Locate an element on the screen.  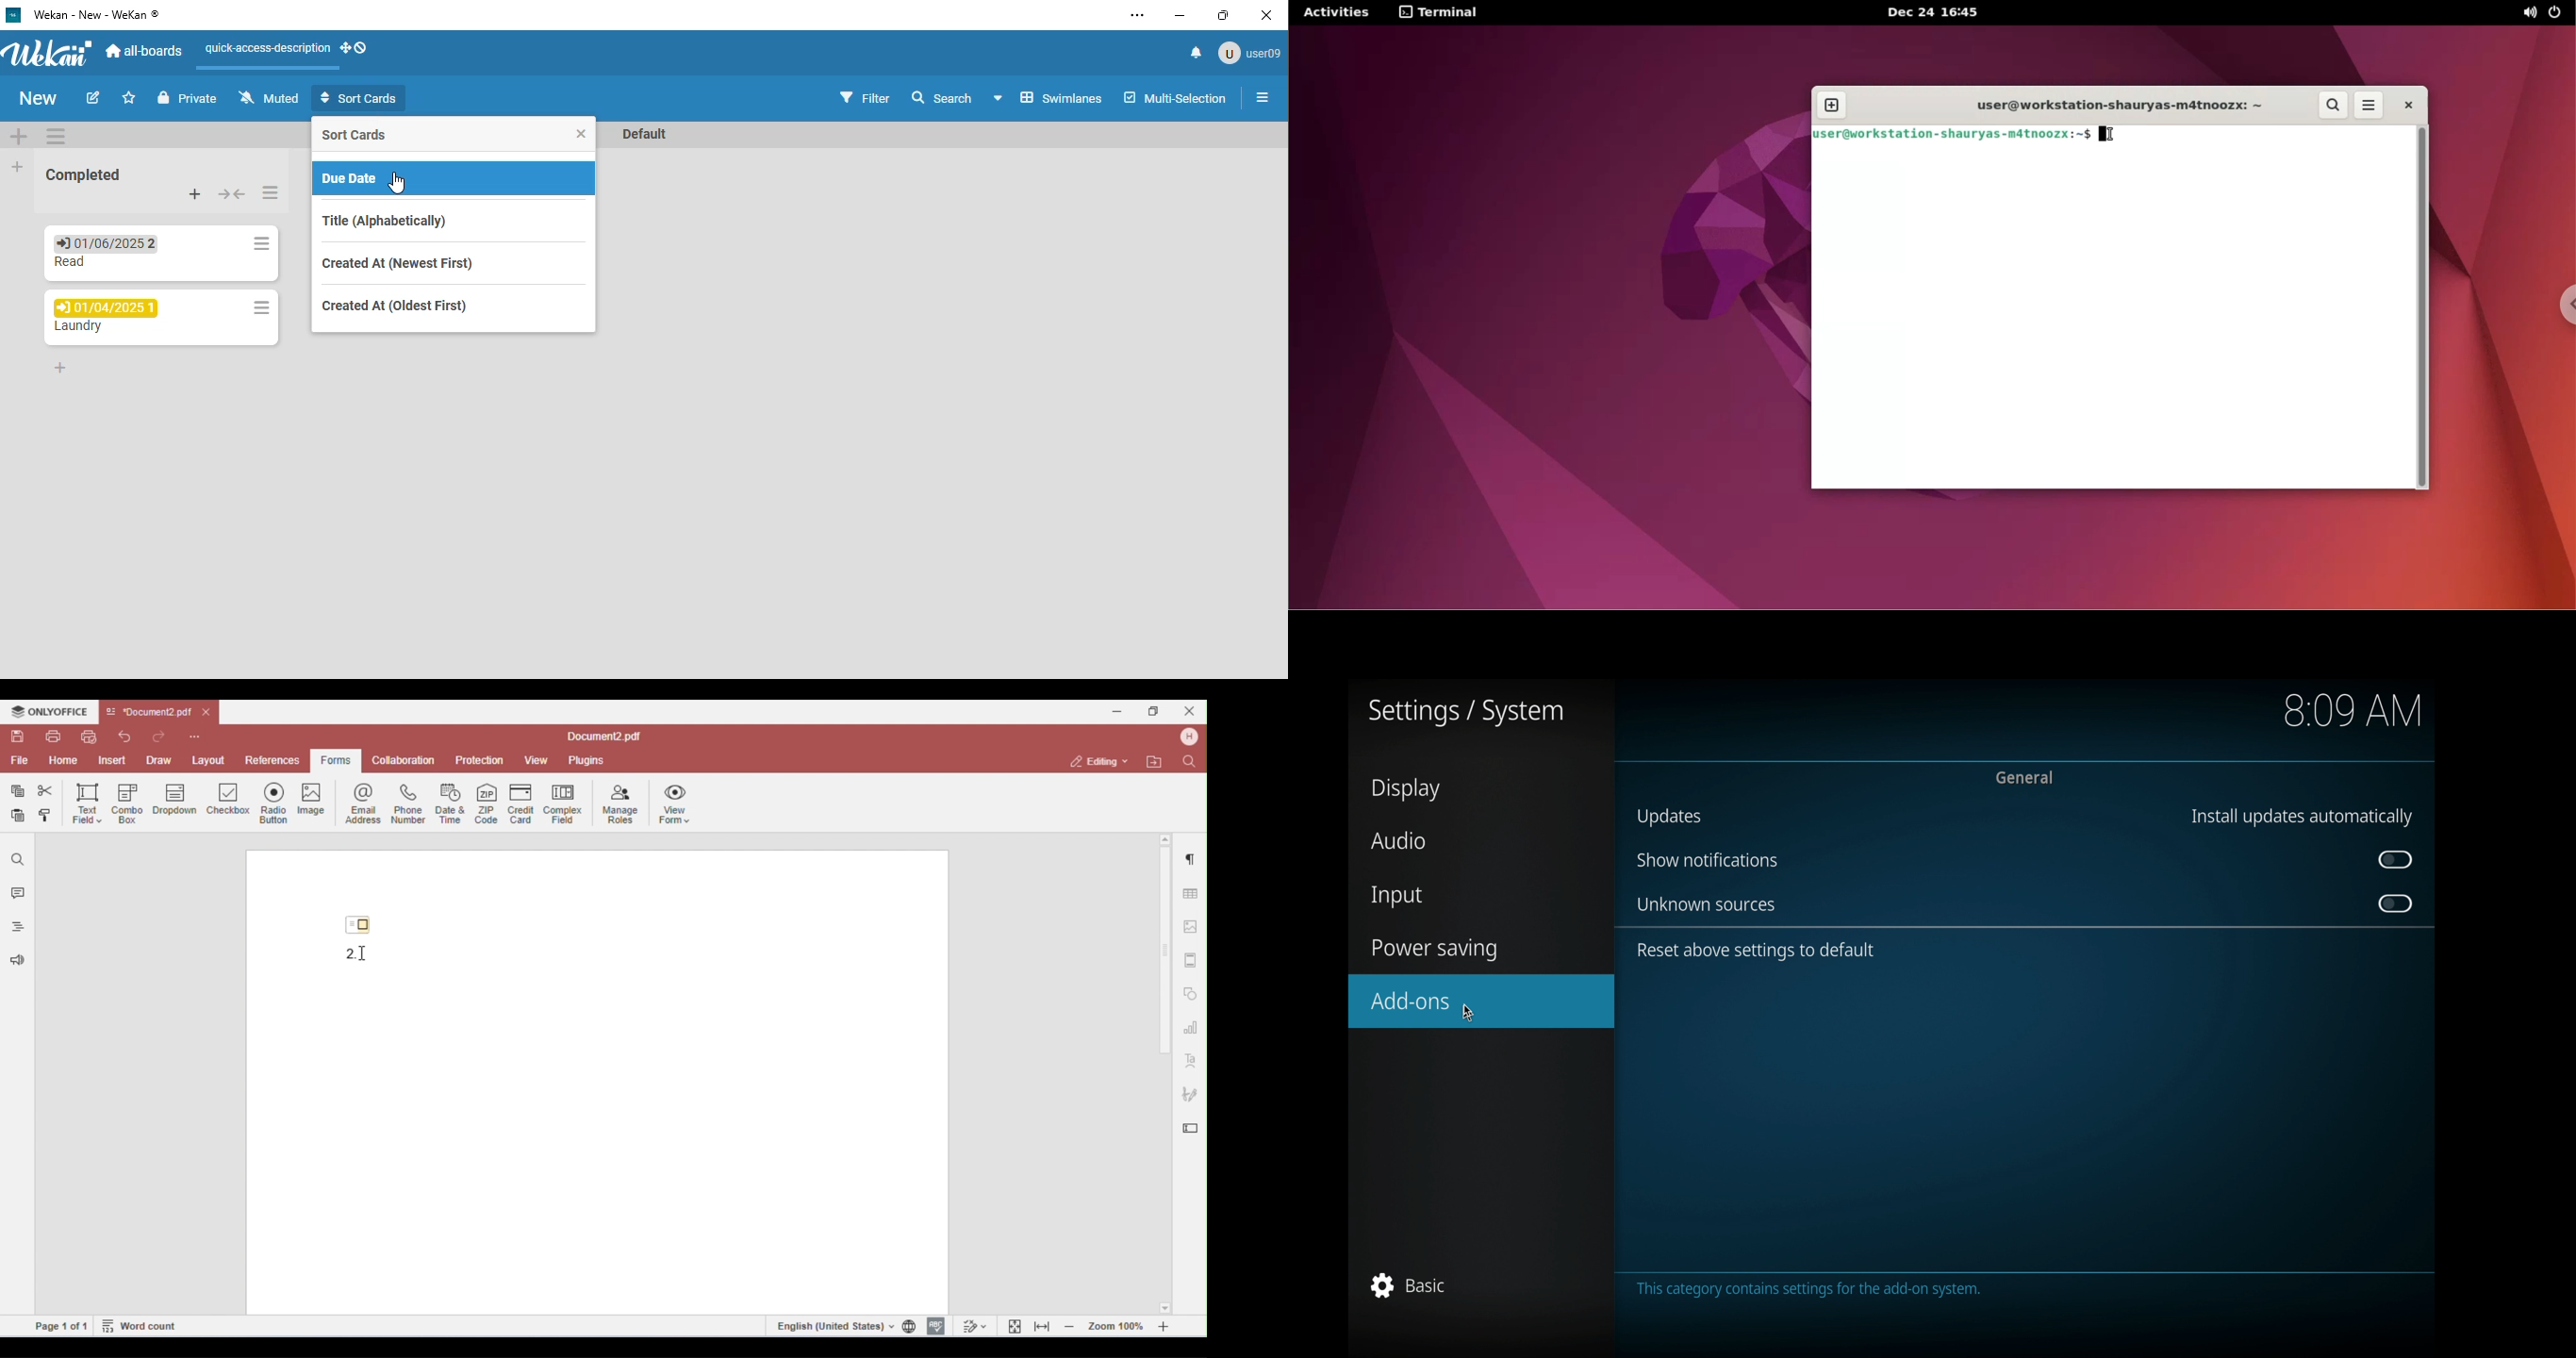
Default is located at coordinates (641, 133).